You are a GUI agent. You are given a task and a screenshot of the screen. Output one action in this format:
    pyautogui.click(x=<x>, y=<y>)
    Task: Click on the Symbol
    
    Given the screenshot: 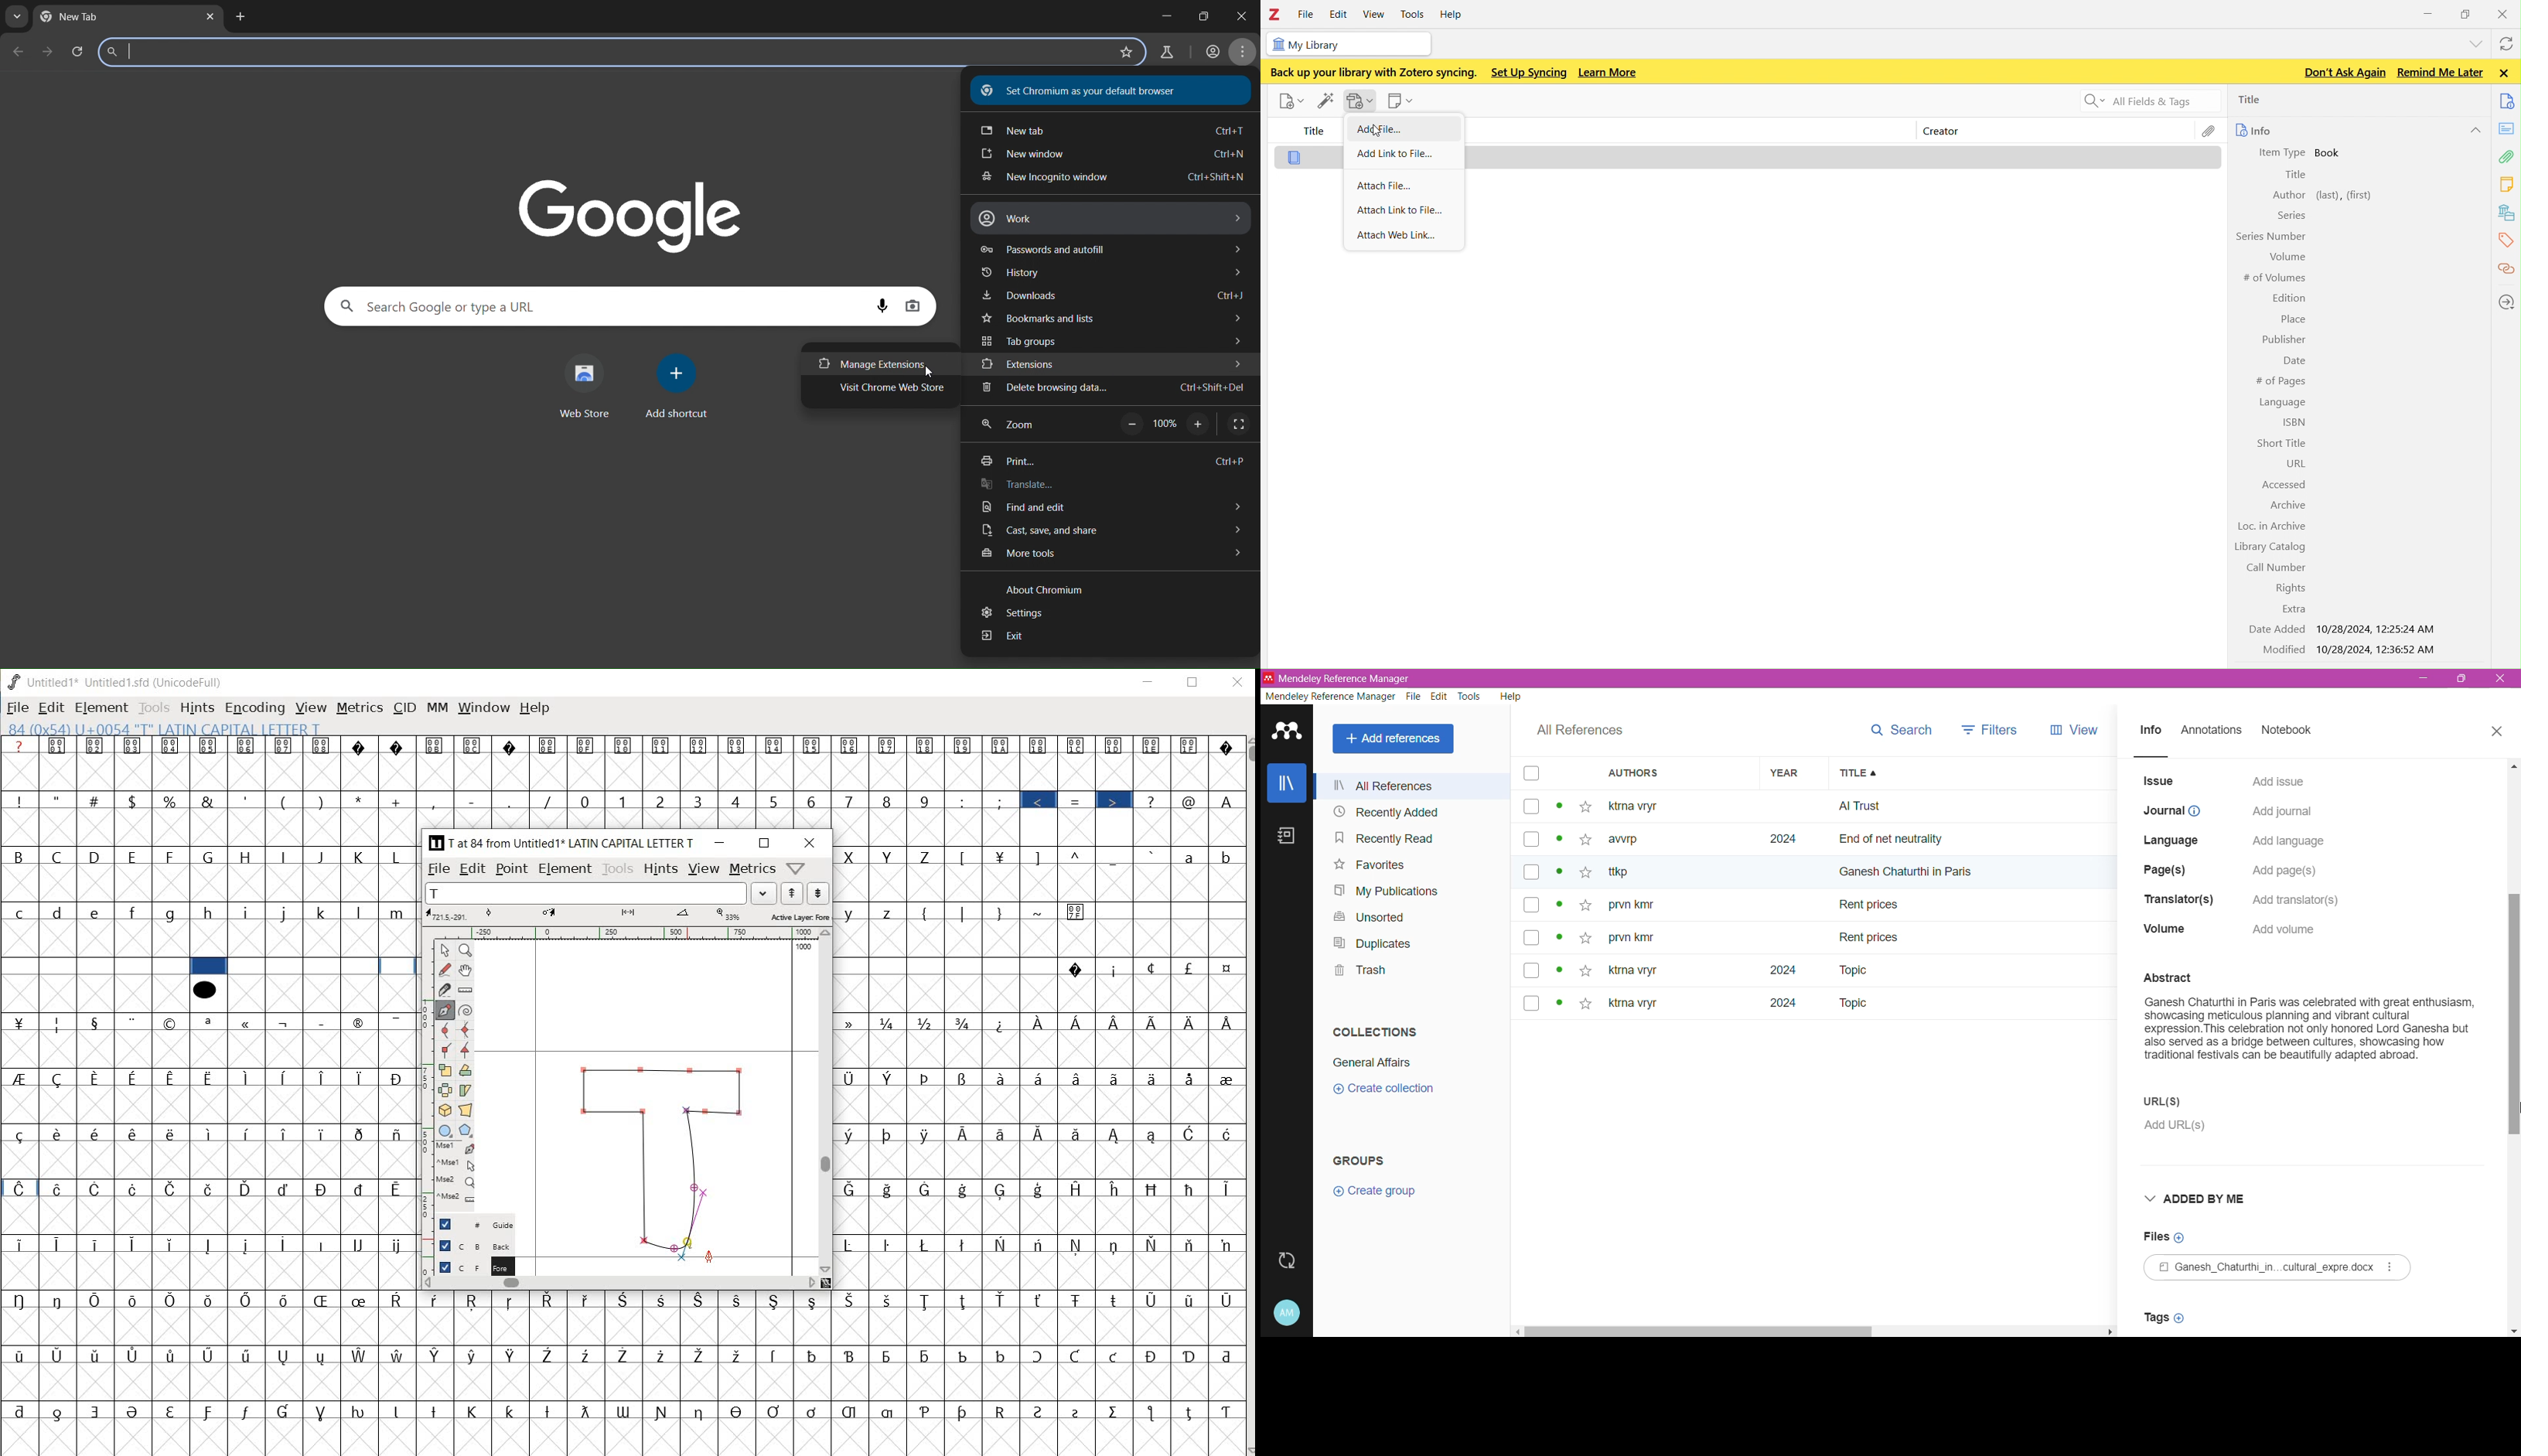 What is the action you would take?
    pyautogui.click(x=964, y=1023)
    